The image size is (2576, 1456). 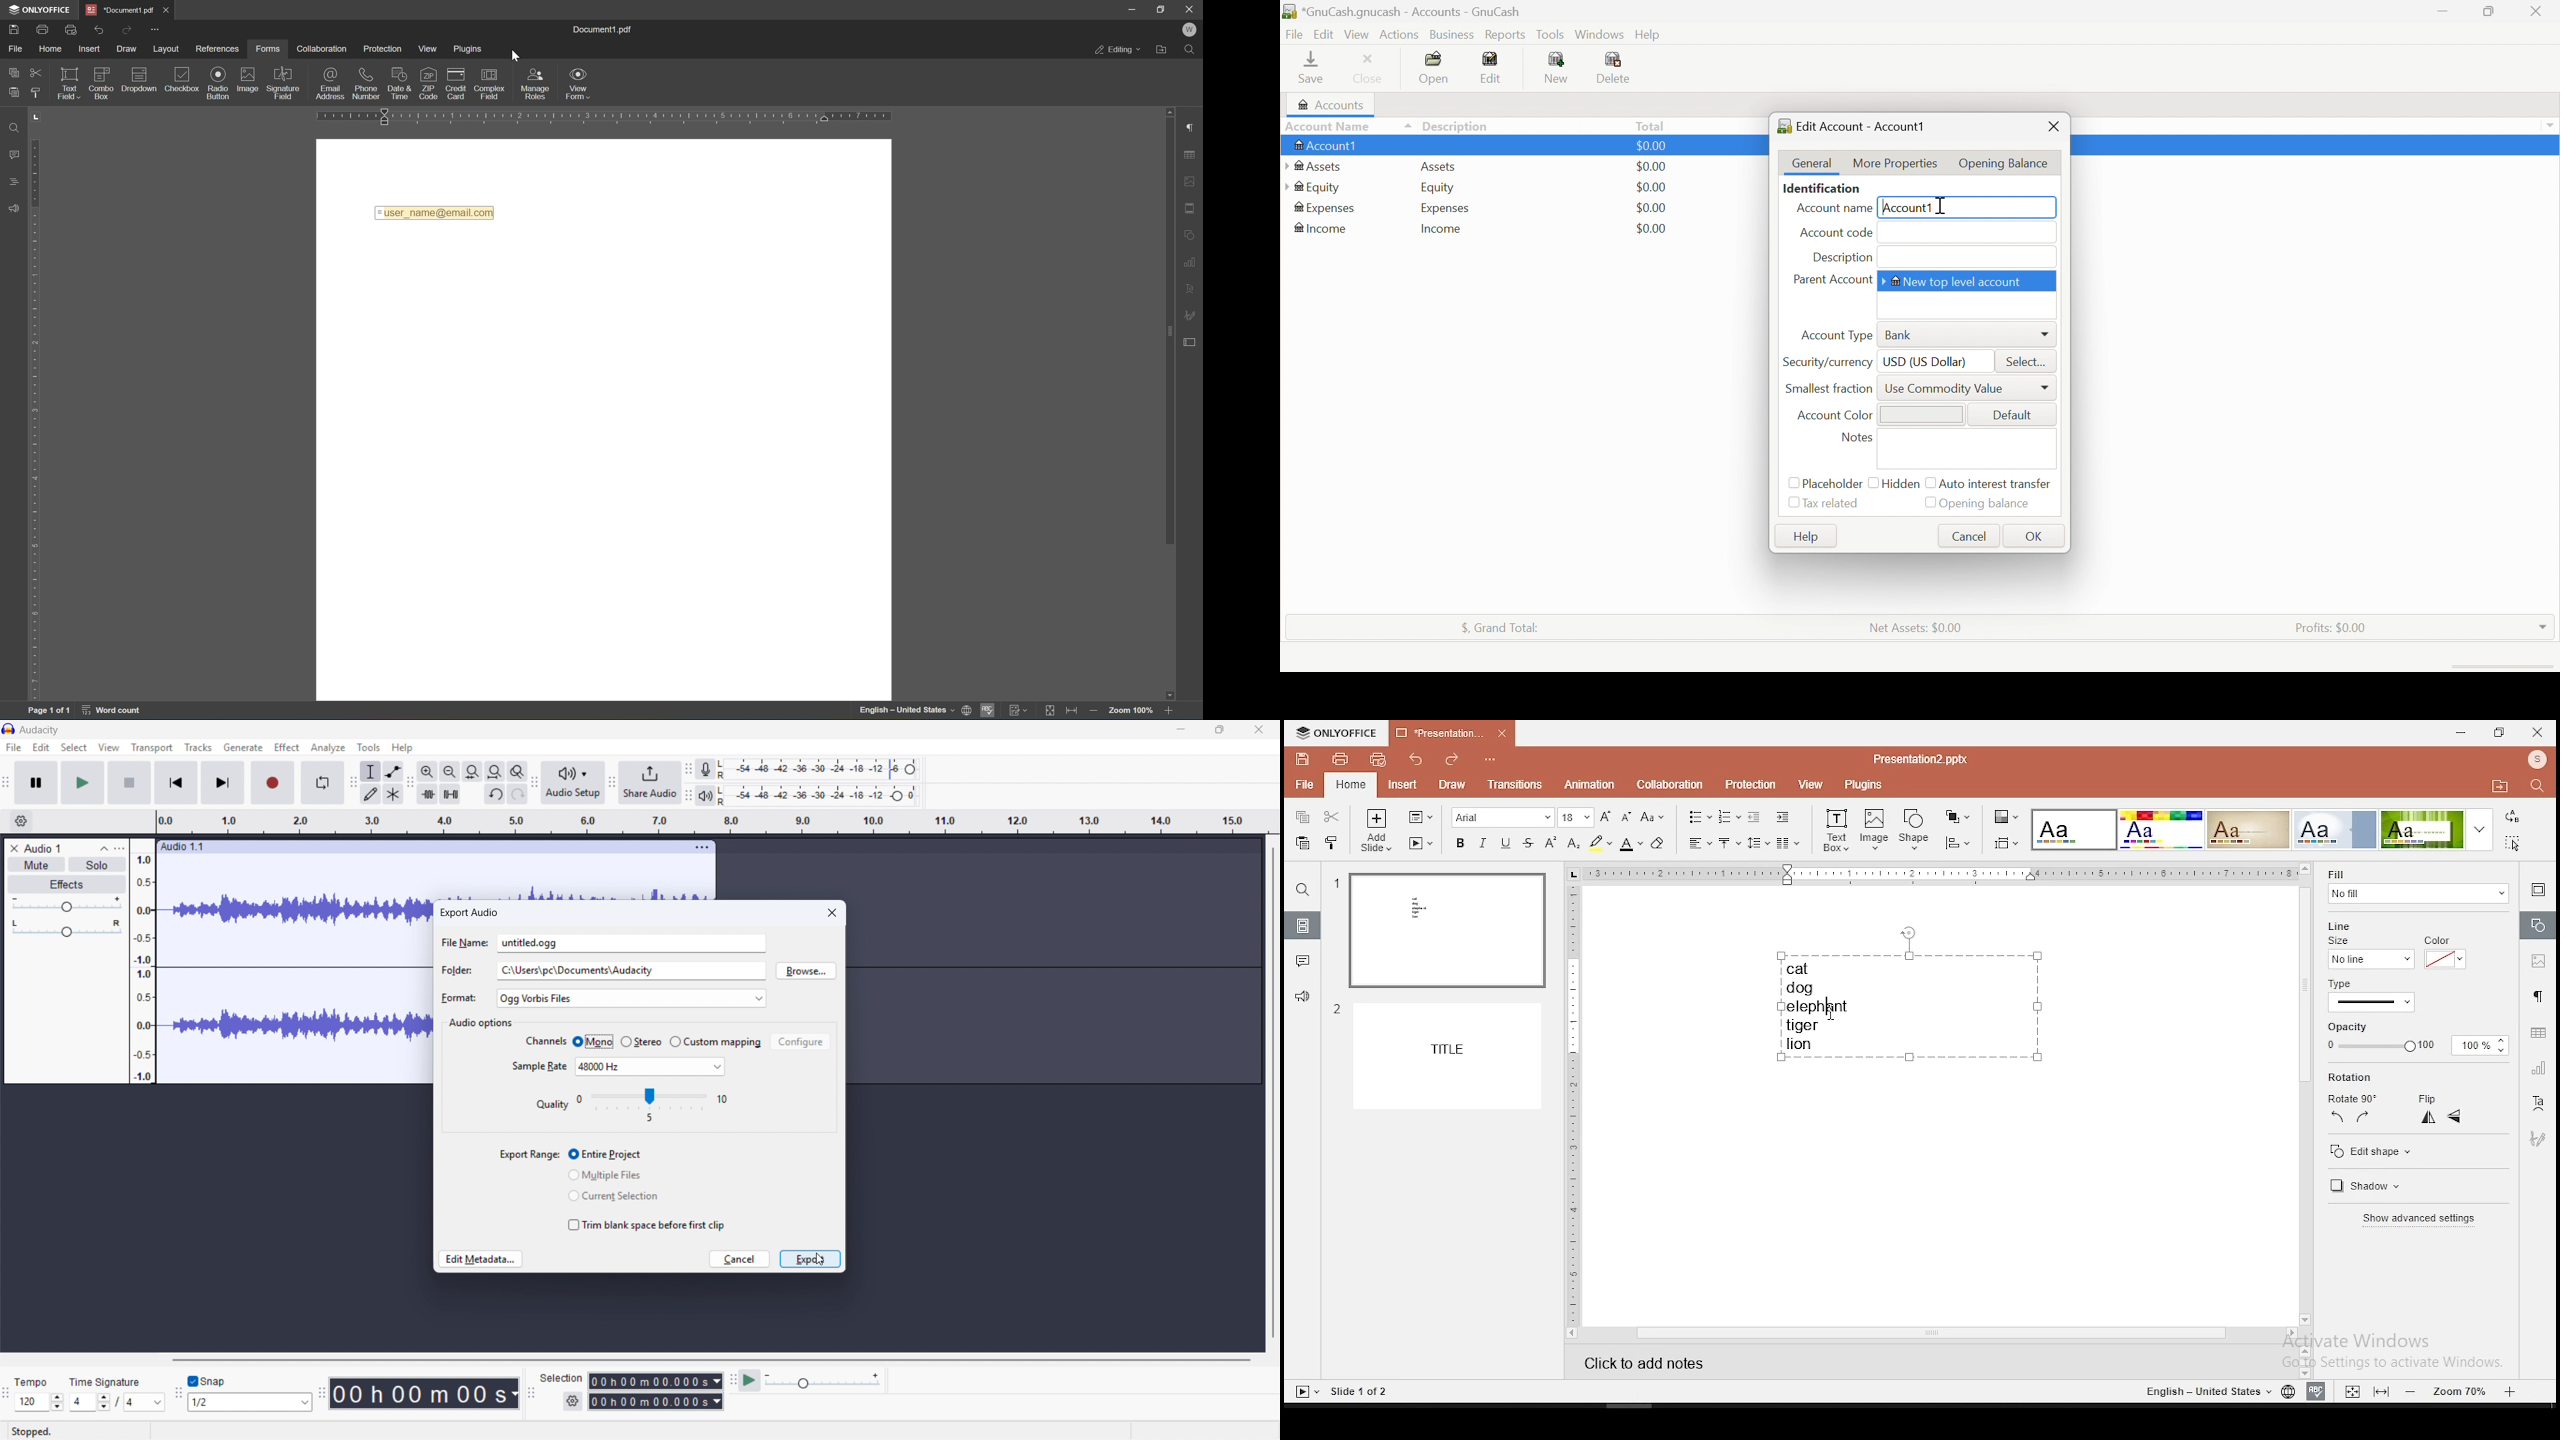 What do you see at coordinates (2337, 829) in the screenshot?
I see `theme ` at bounding box center [2337, 829].